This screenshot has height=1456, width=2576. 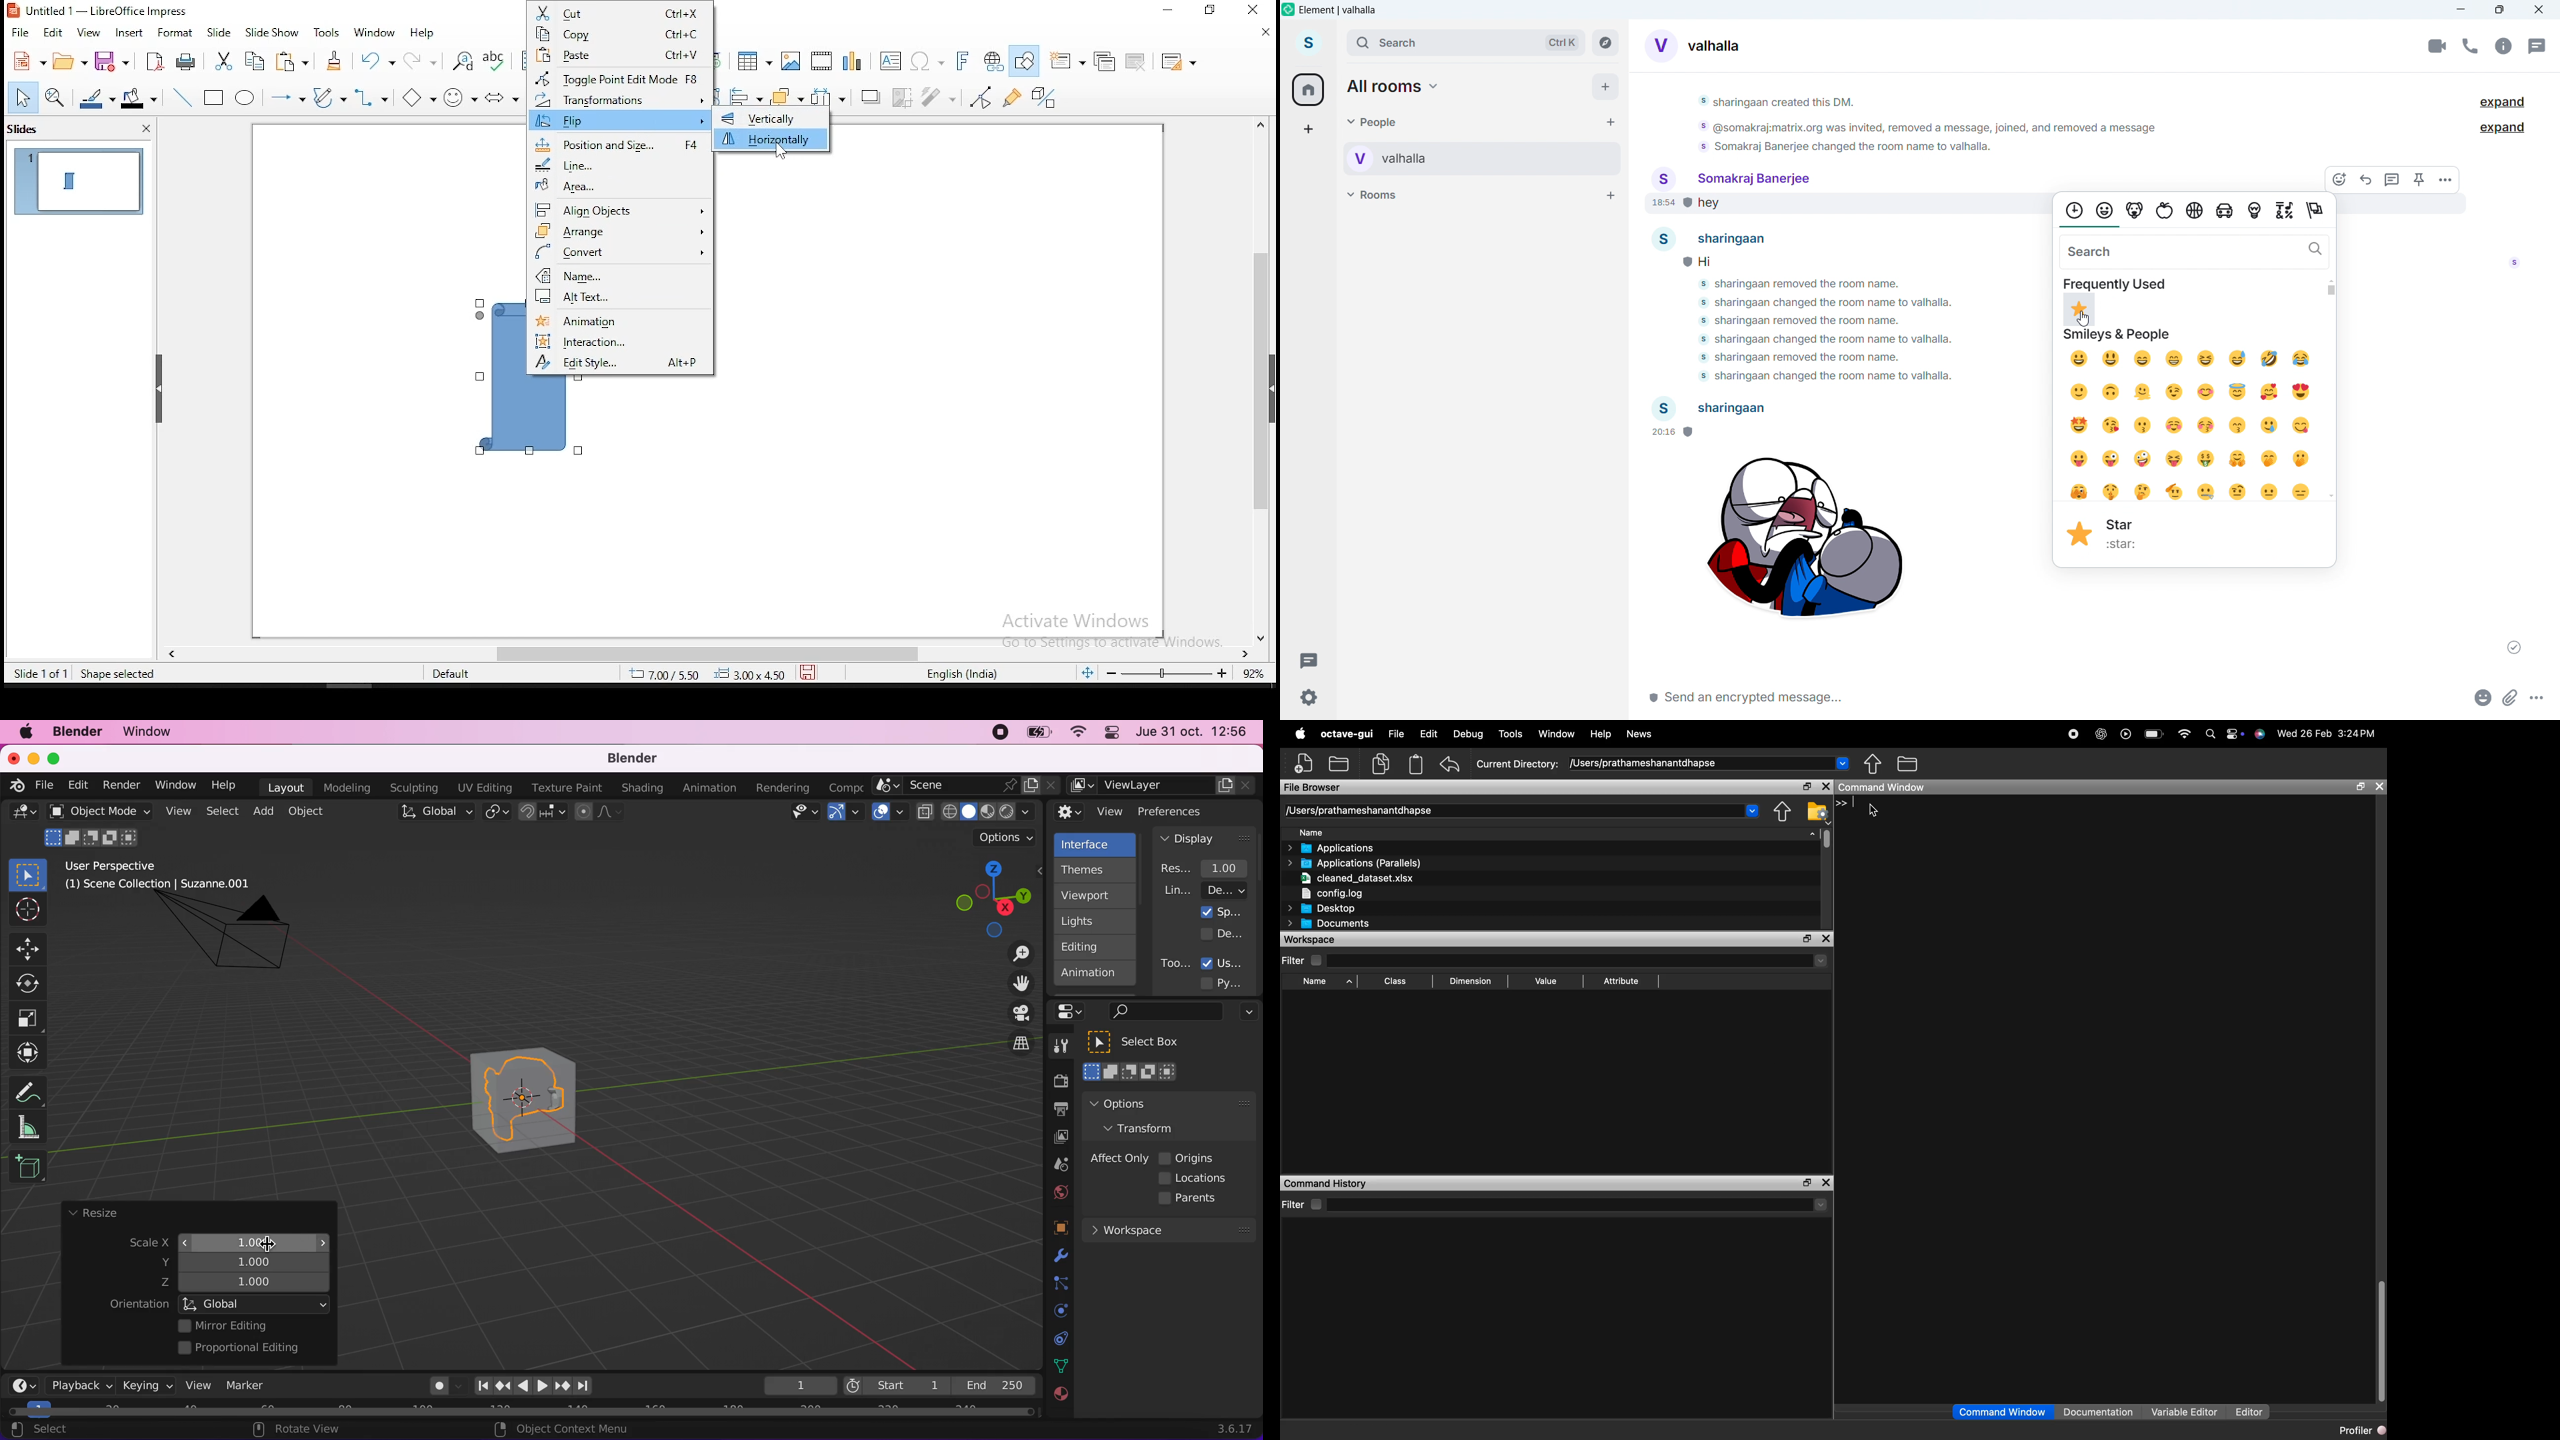 I want to click on scroll bar, so click(x=703, y=651).